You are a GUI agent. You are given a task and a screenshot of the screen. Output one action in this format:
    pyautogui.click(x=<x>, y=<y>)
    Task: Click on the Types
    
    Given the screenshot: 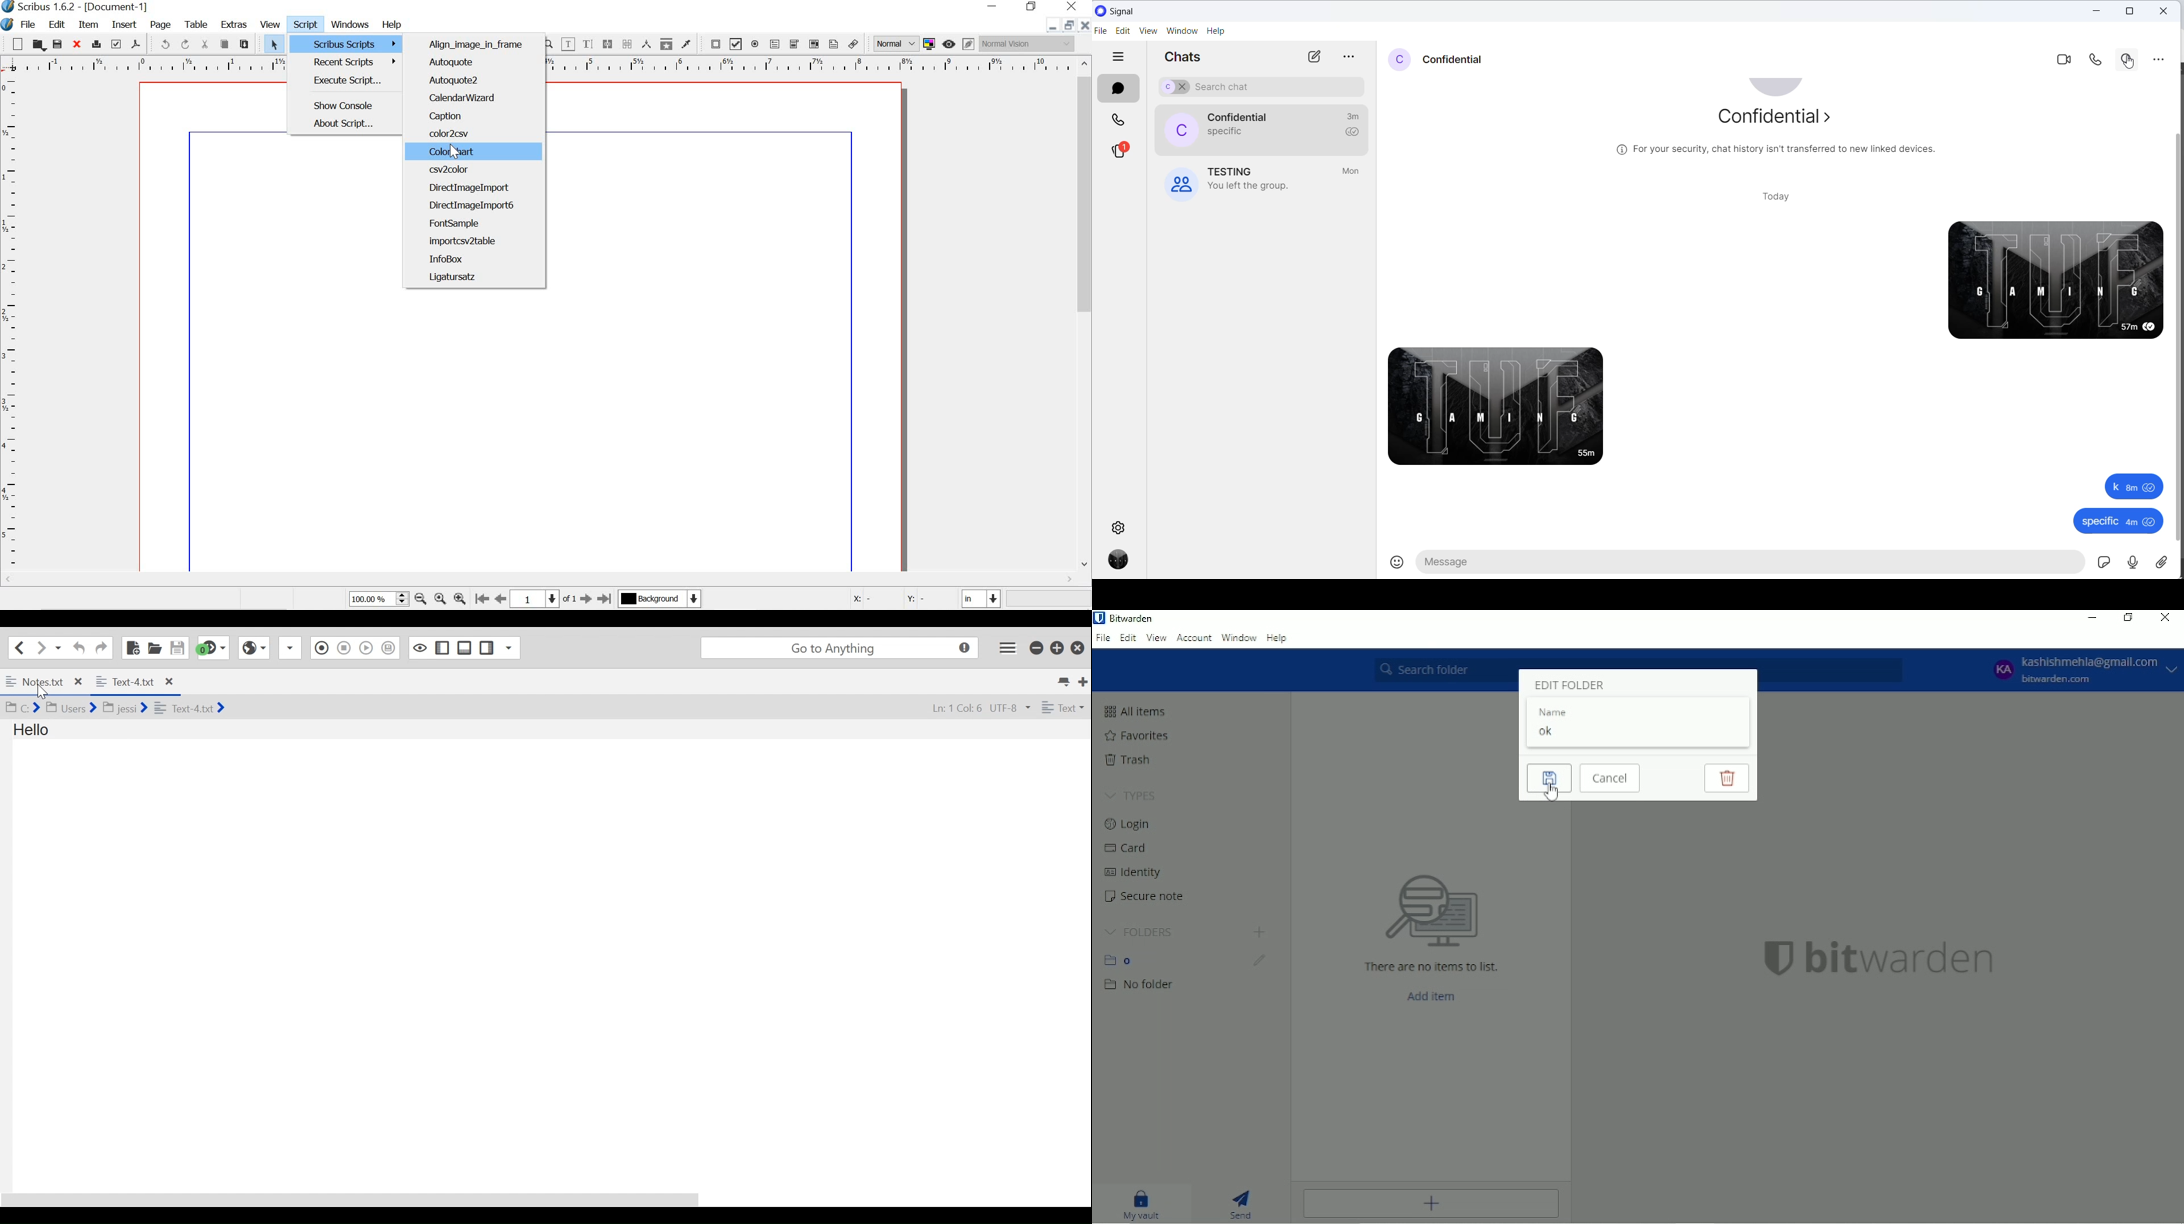 What is the action you would take?
    pyautogui.click(x=1130, y=796)
    